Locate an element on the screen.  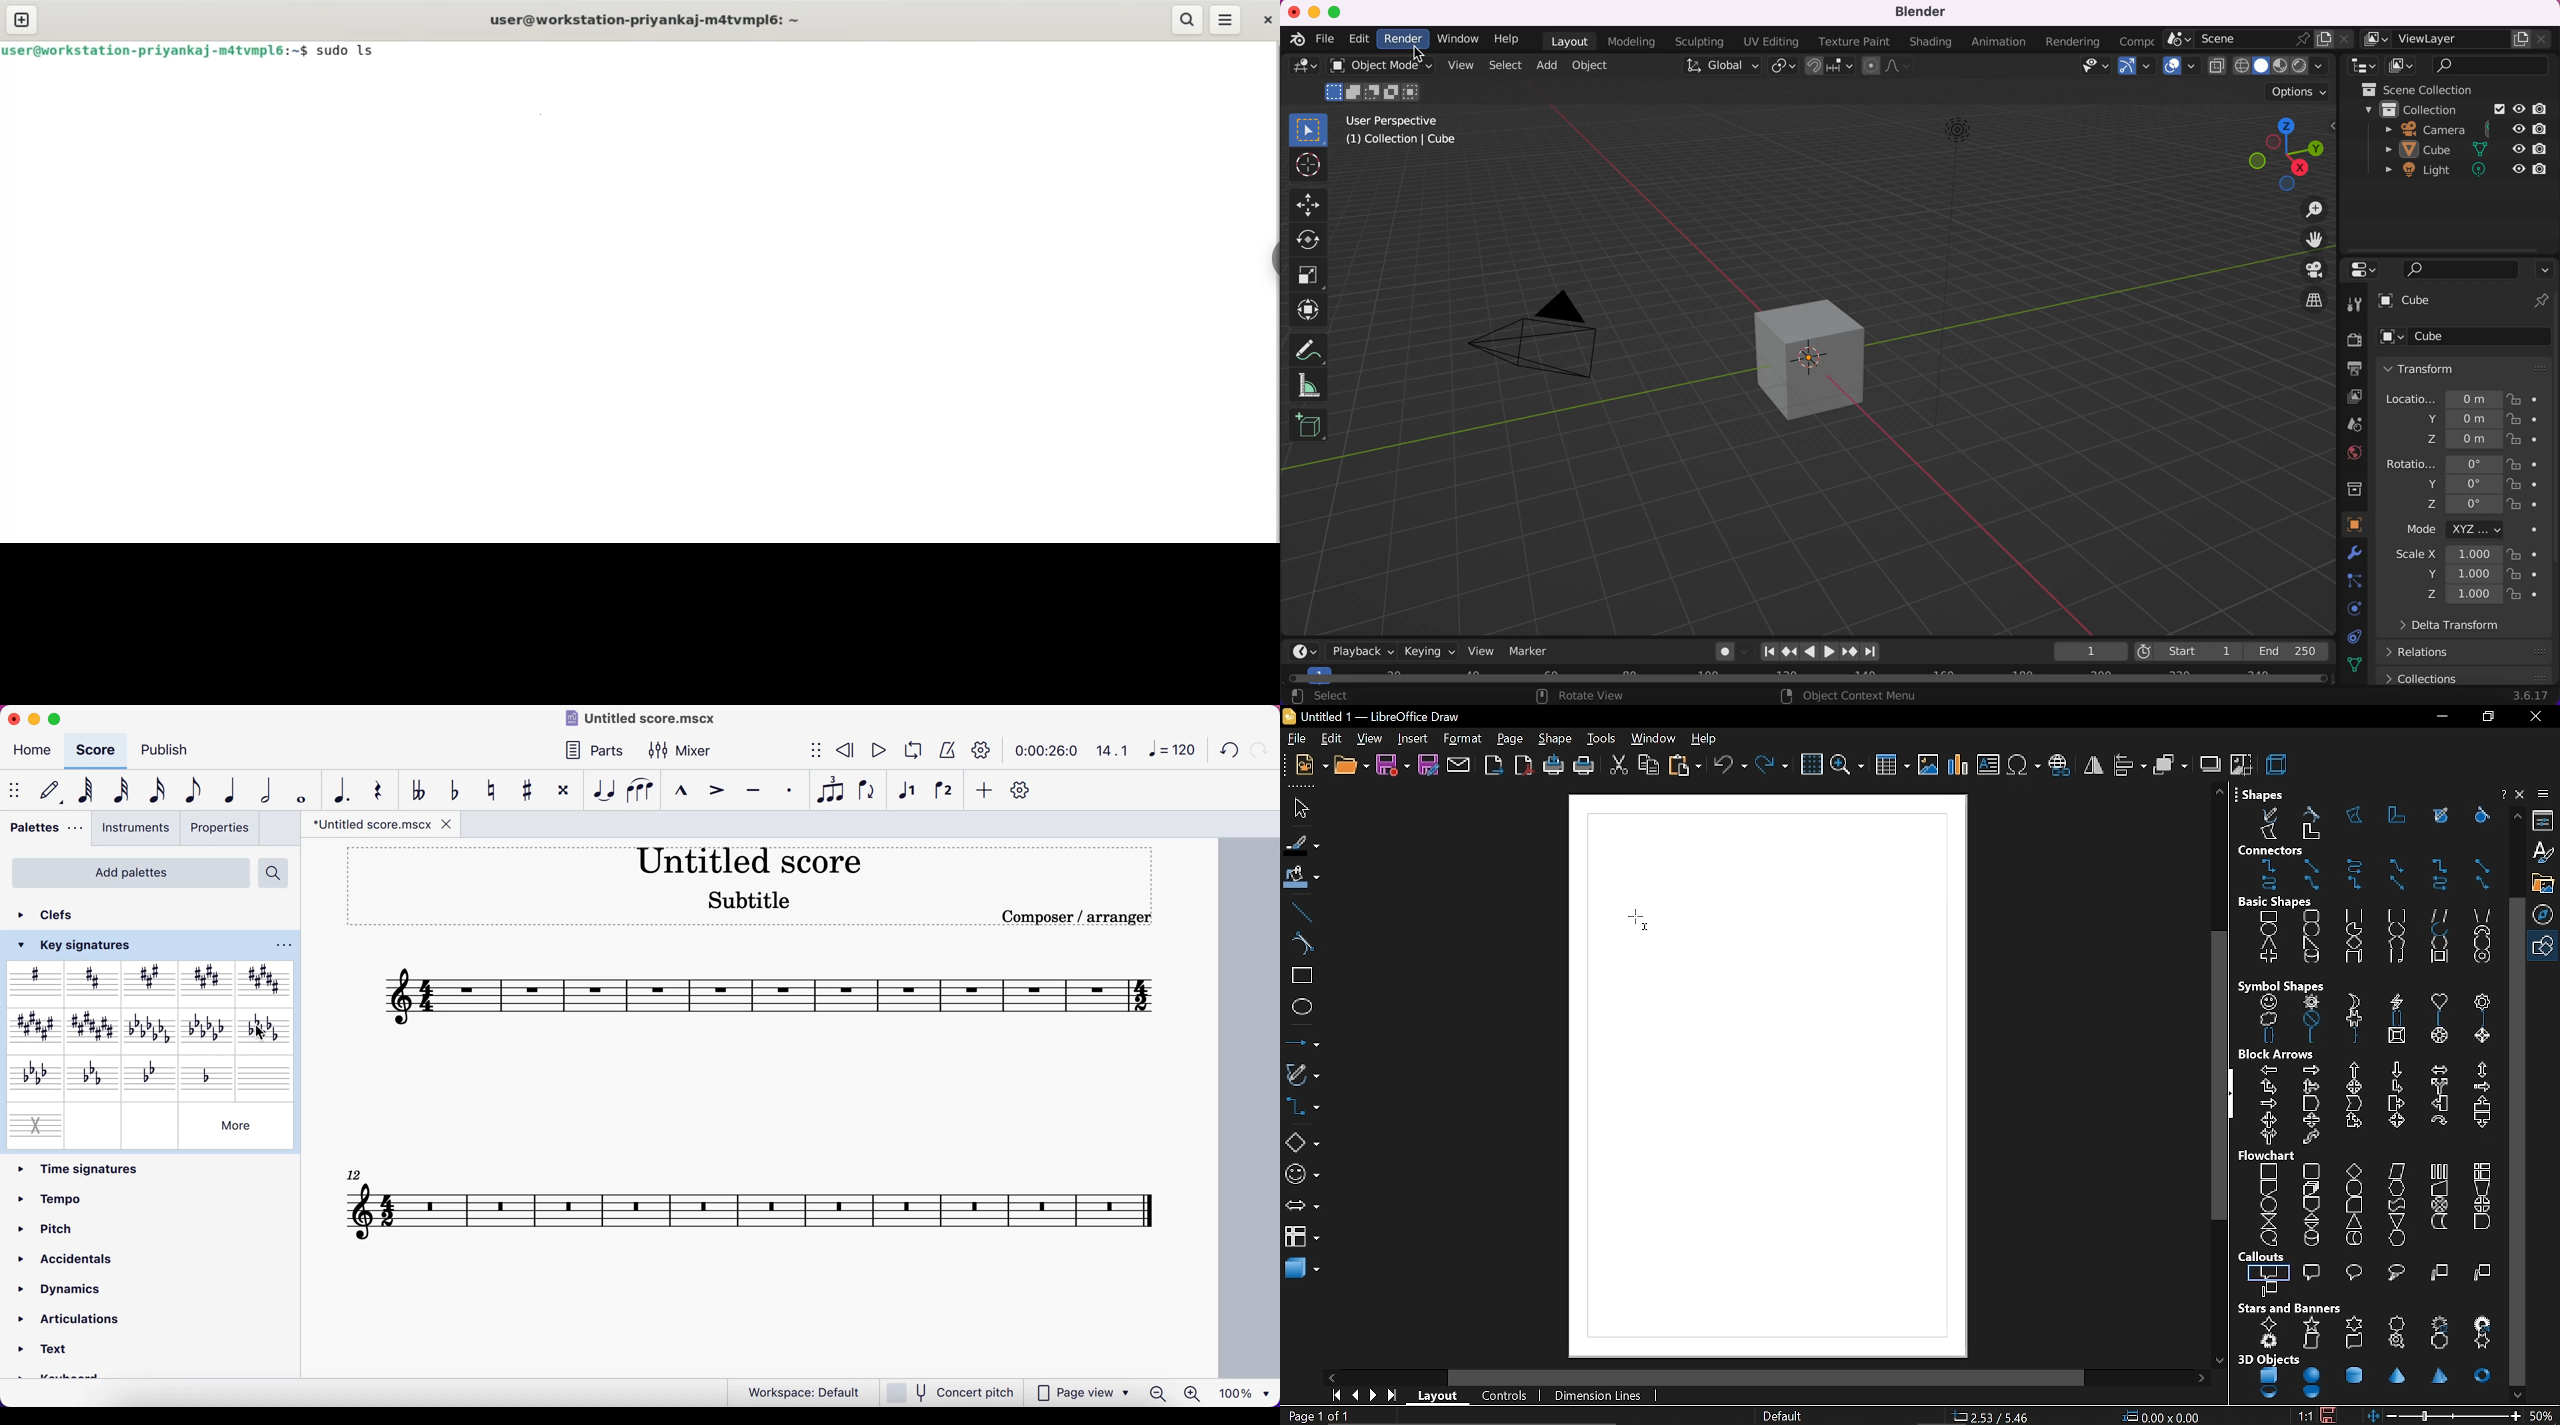
page view is located at coordinates (1082, 1392).